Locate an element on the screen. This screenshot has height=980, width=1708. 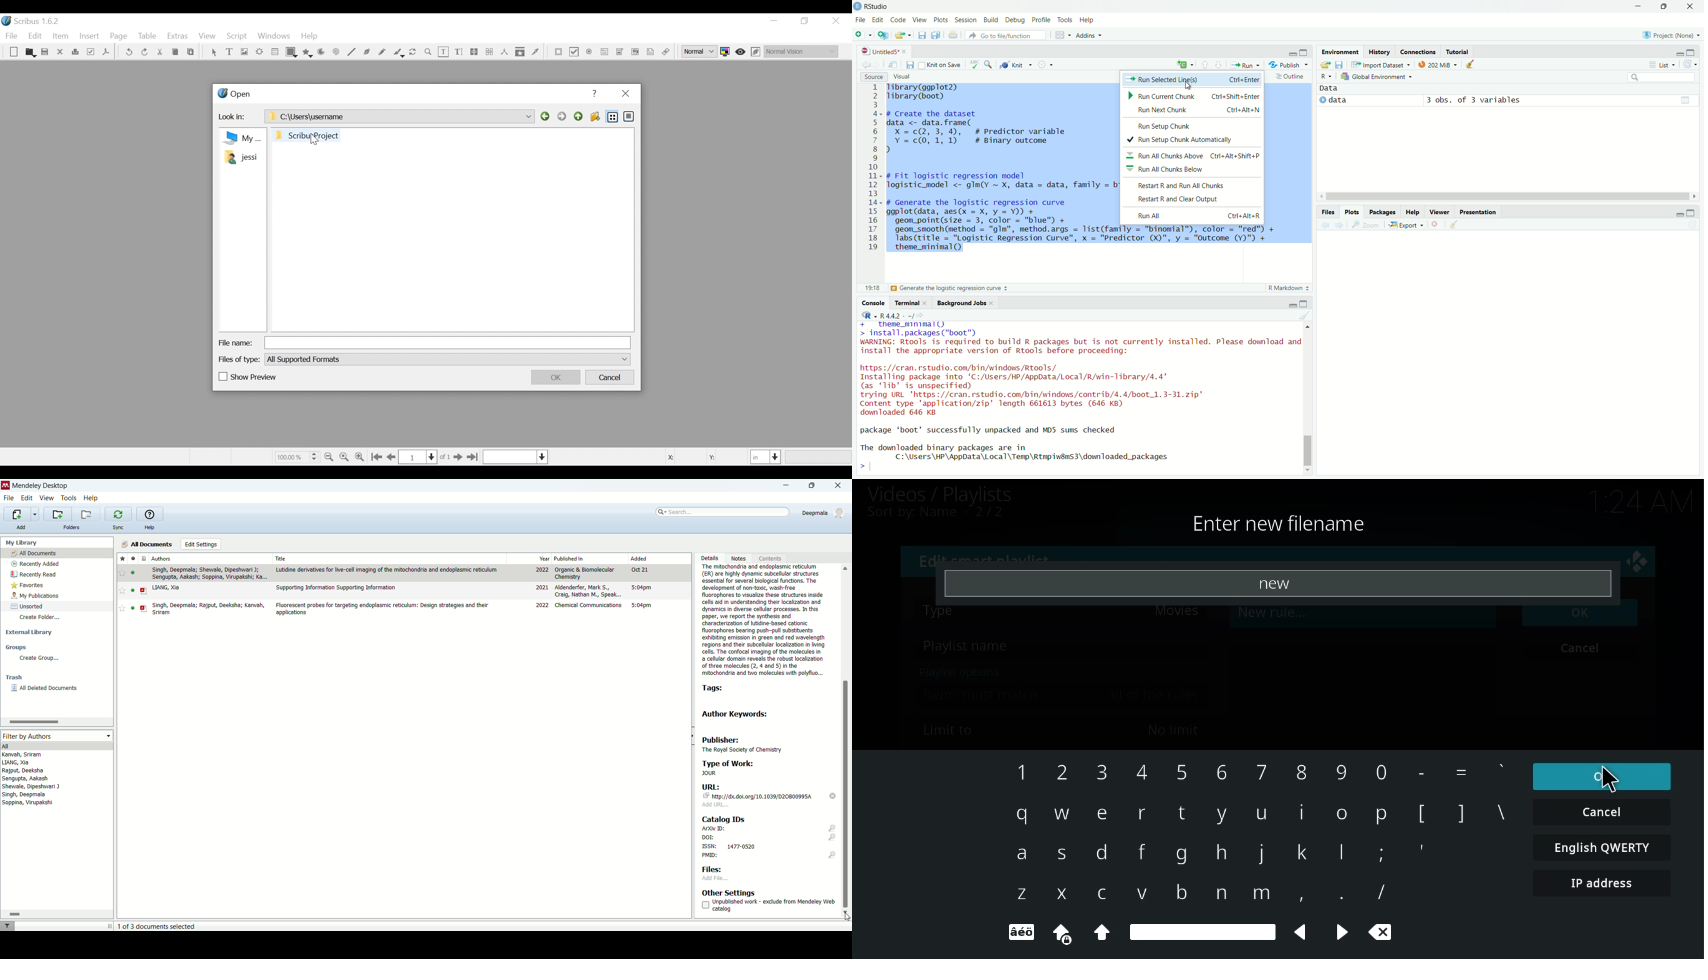
202 MiB is located at coordinates (1438, 63).